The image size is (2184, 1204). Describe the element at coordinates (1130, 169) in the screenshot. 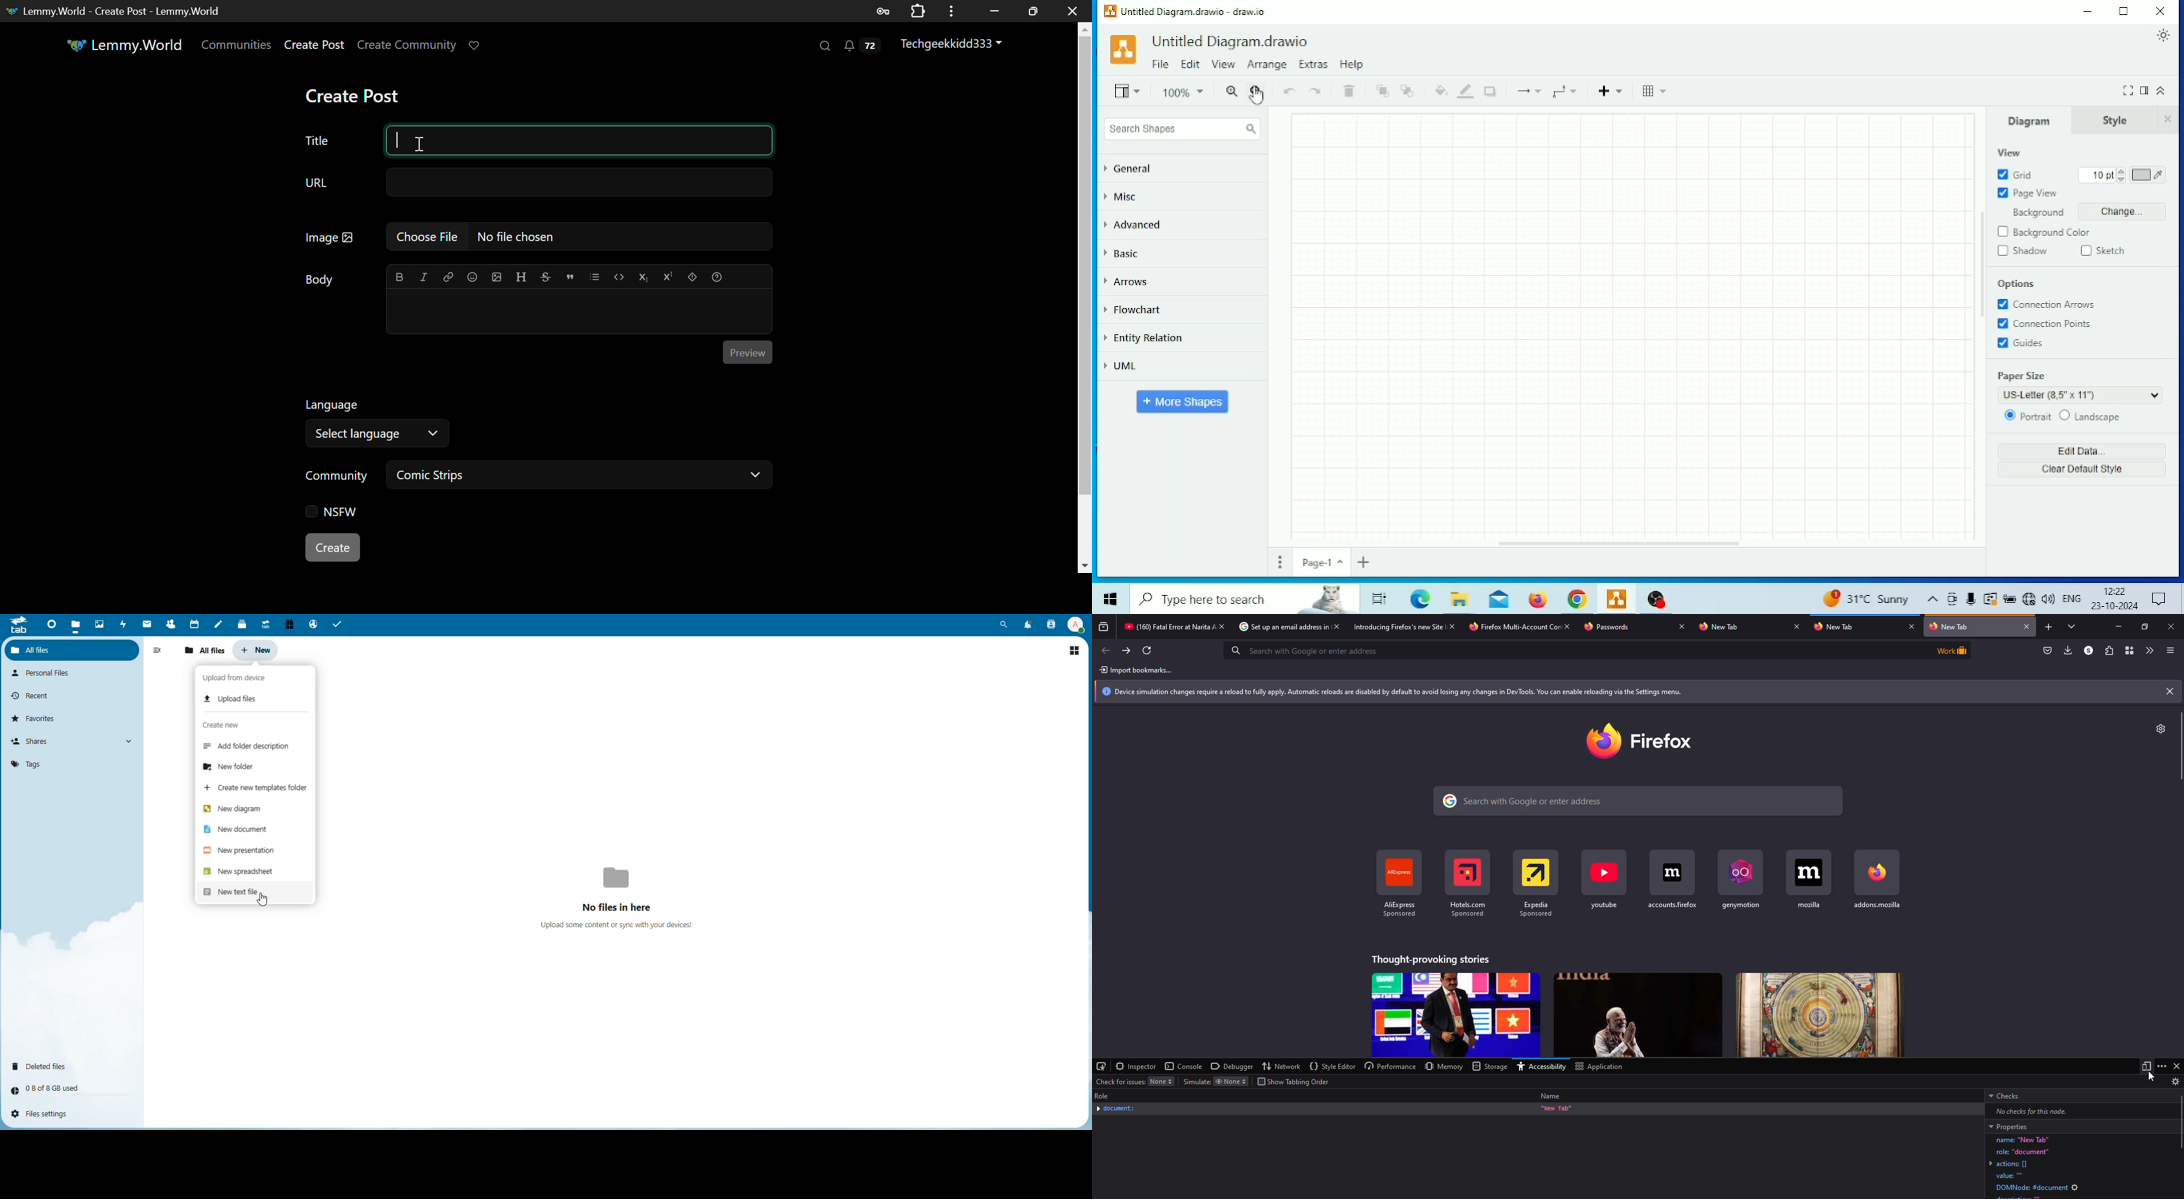

I see `General` at that location.